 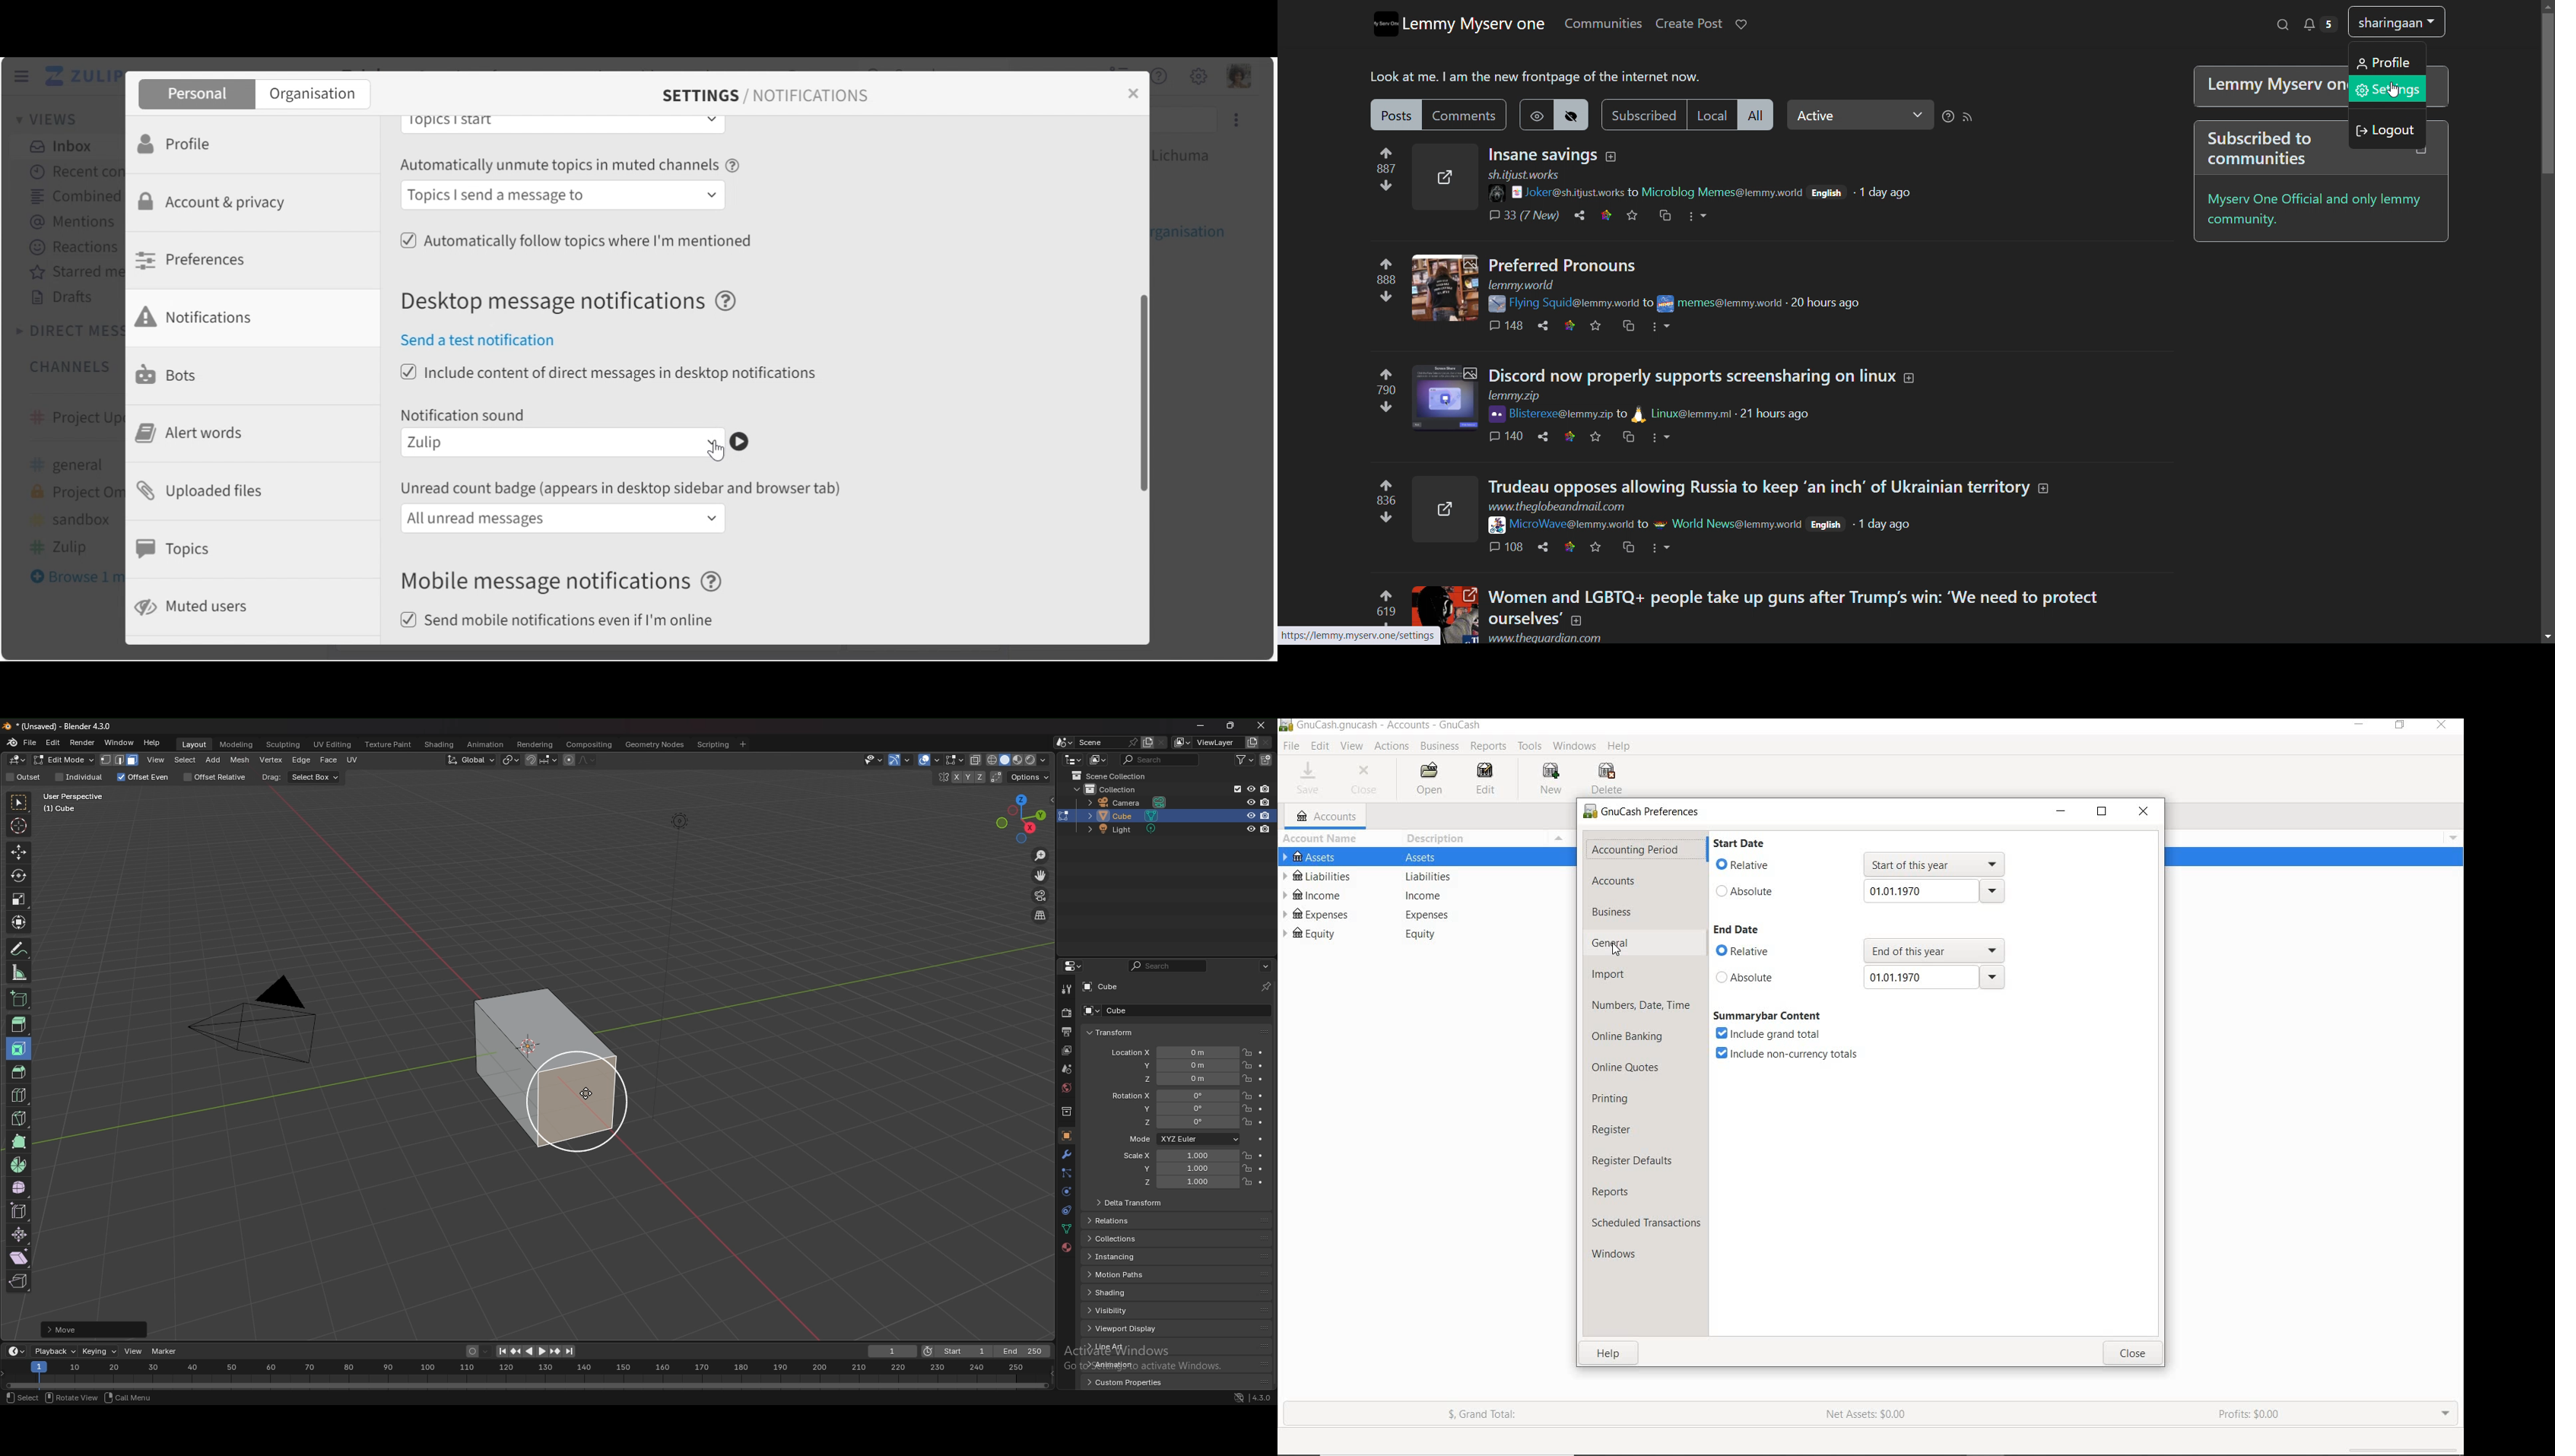 I want to click on add scene, so click(x=1147, y=742).